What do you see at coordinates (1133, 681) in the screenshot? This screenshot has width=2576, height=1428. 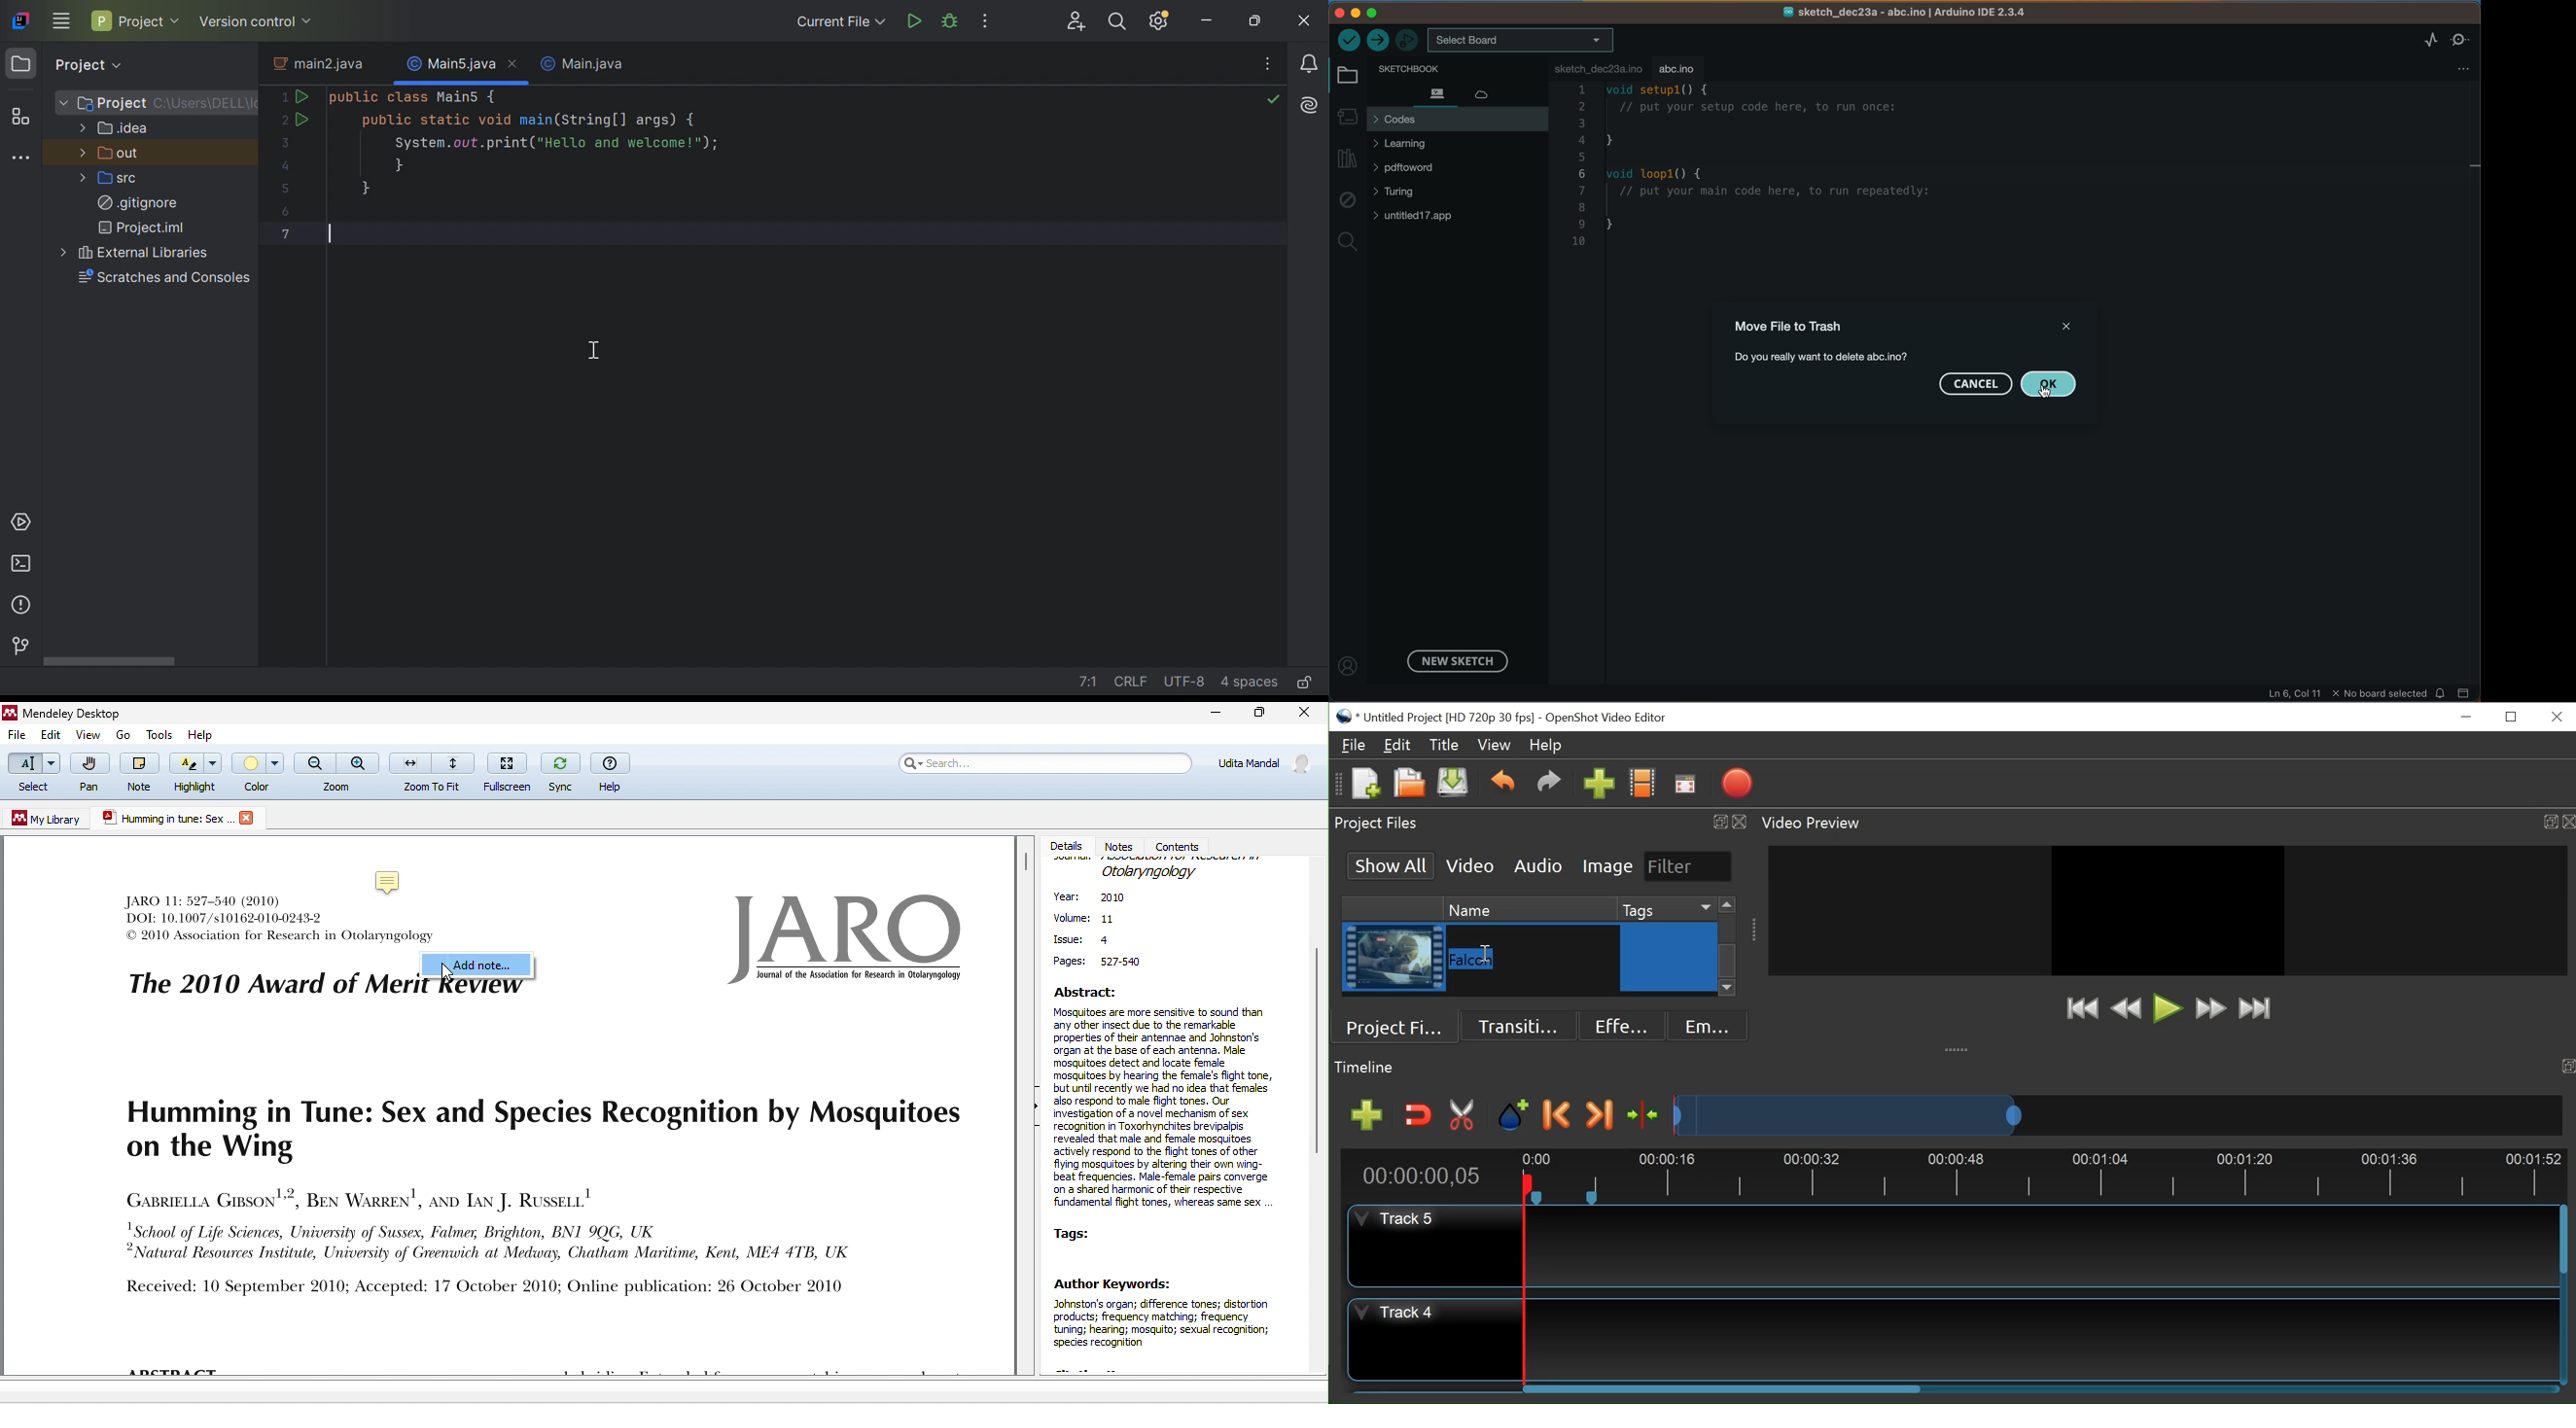 I see `CRLF` at bounding box center [1133, 681].